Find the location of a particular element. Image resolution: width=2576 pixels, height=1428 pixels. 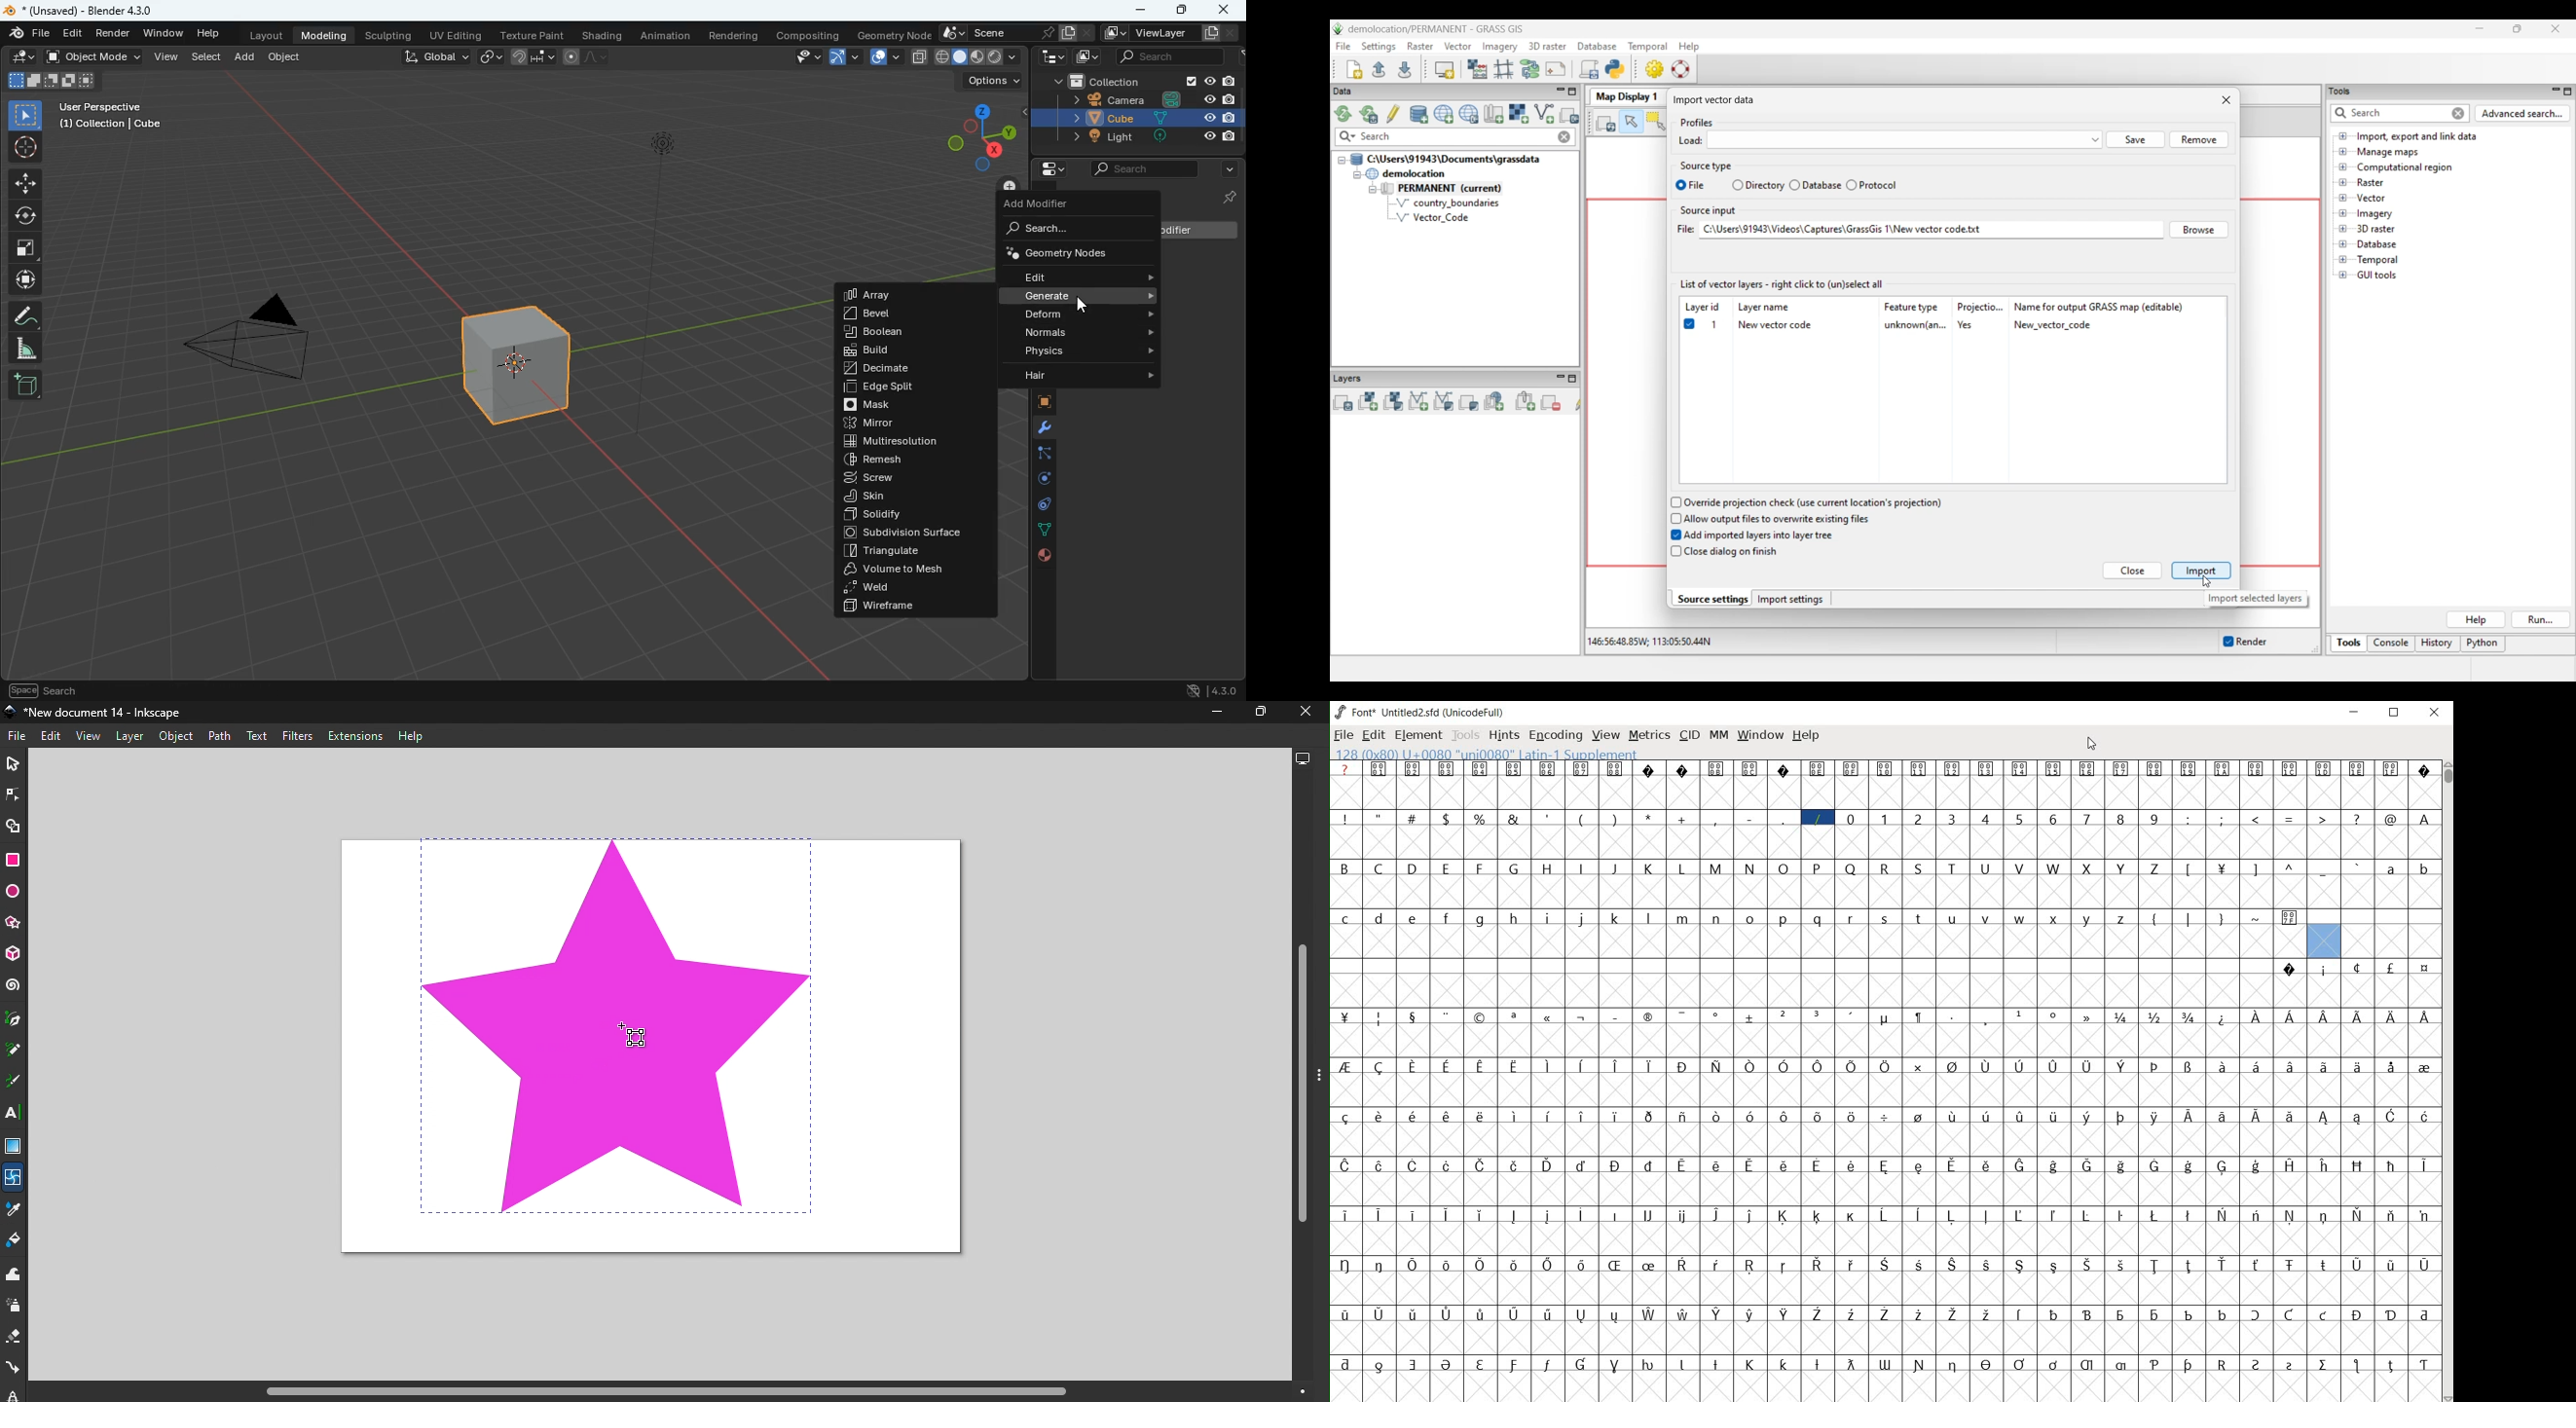

glyph is located at coordinates (2055, 920).